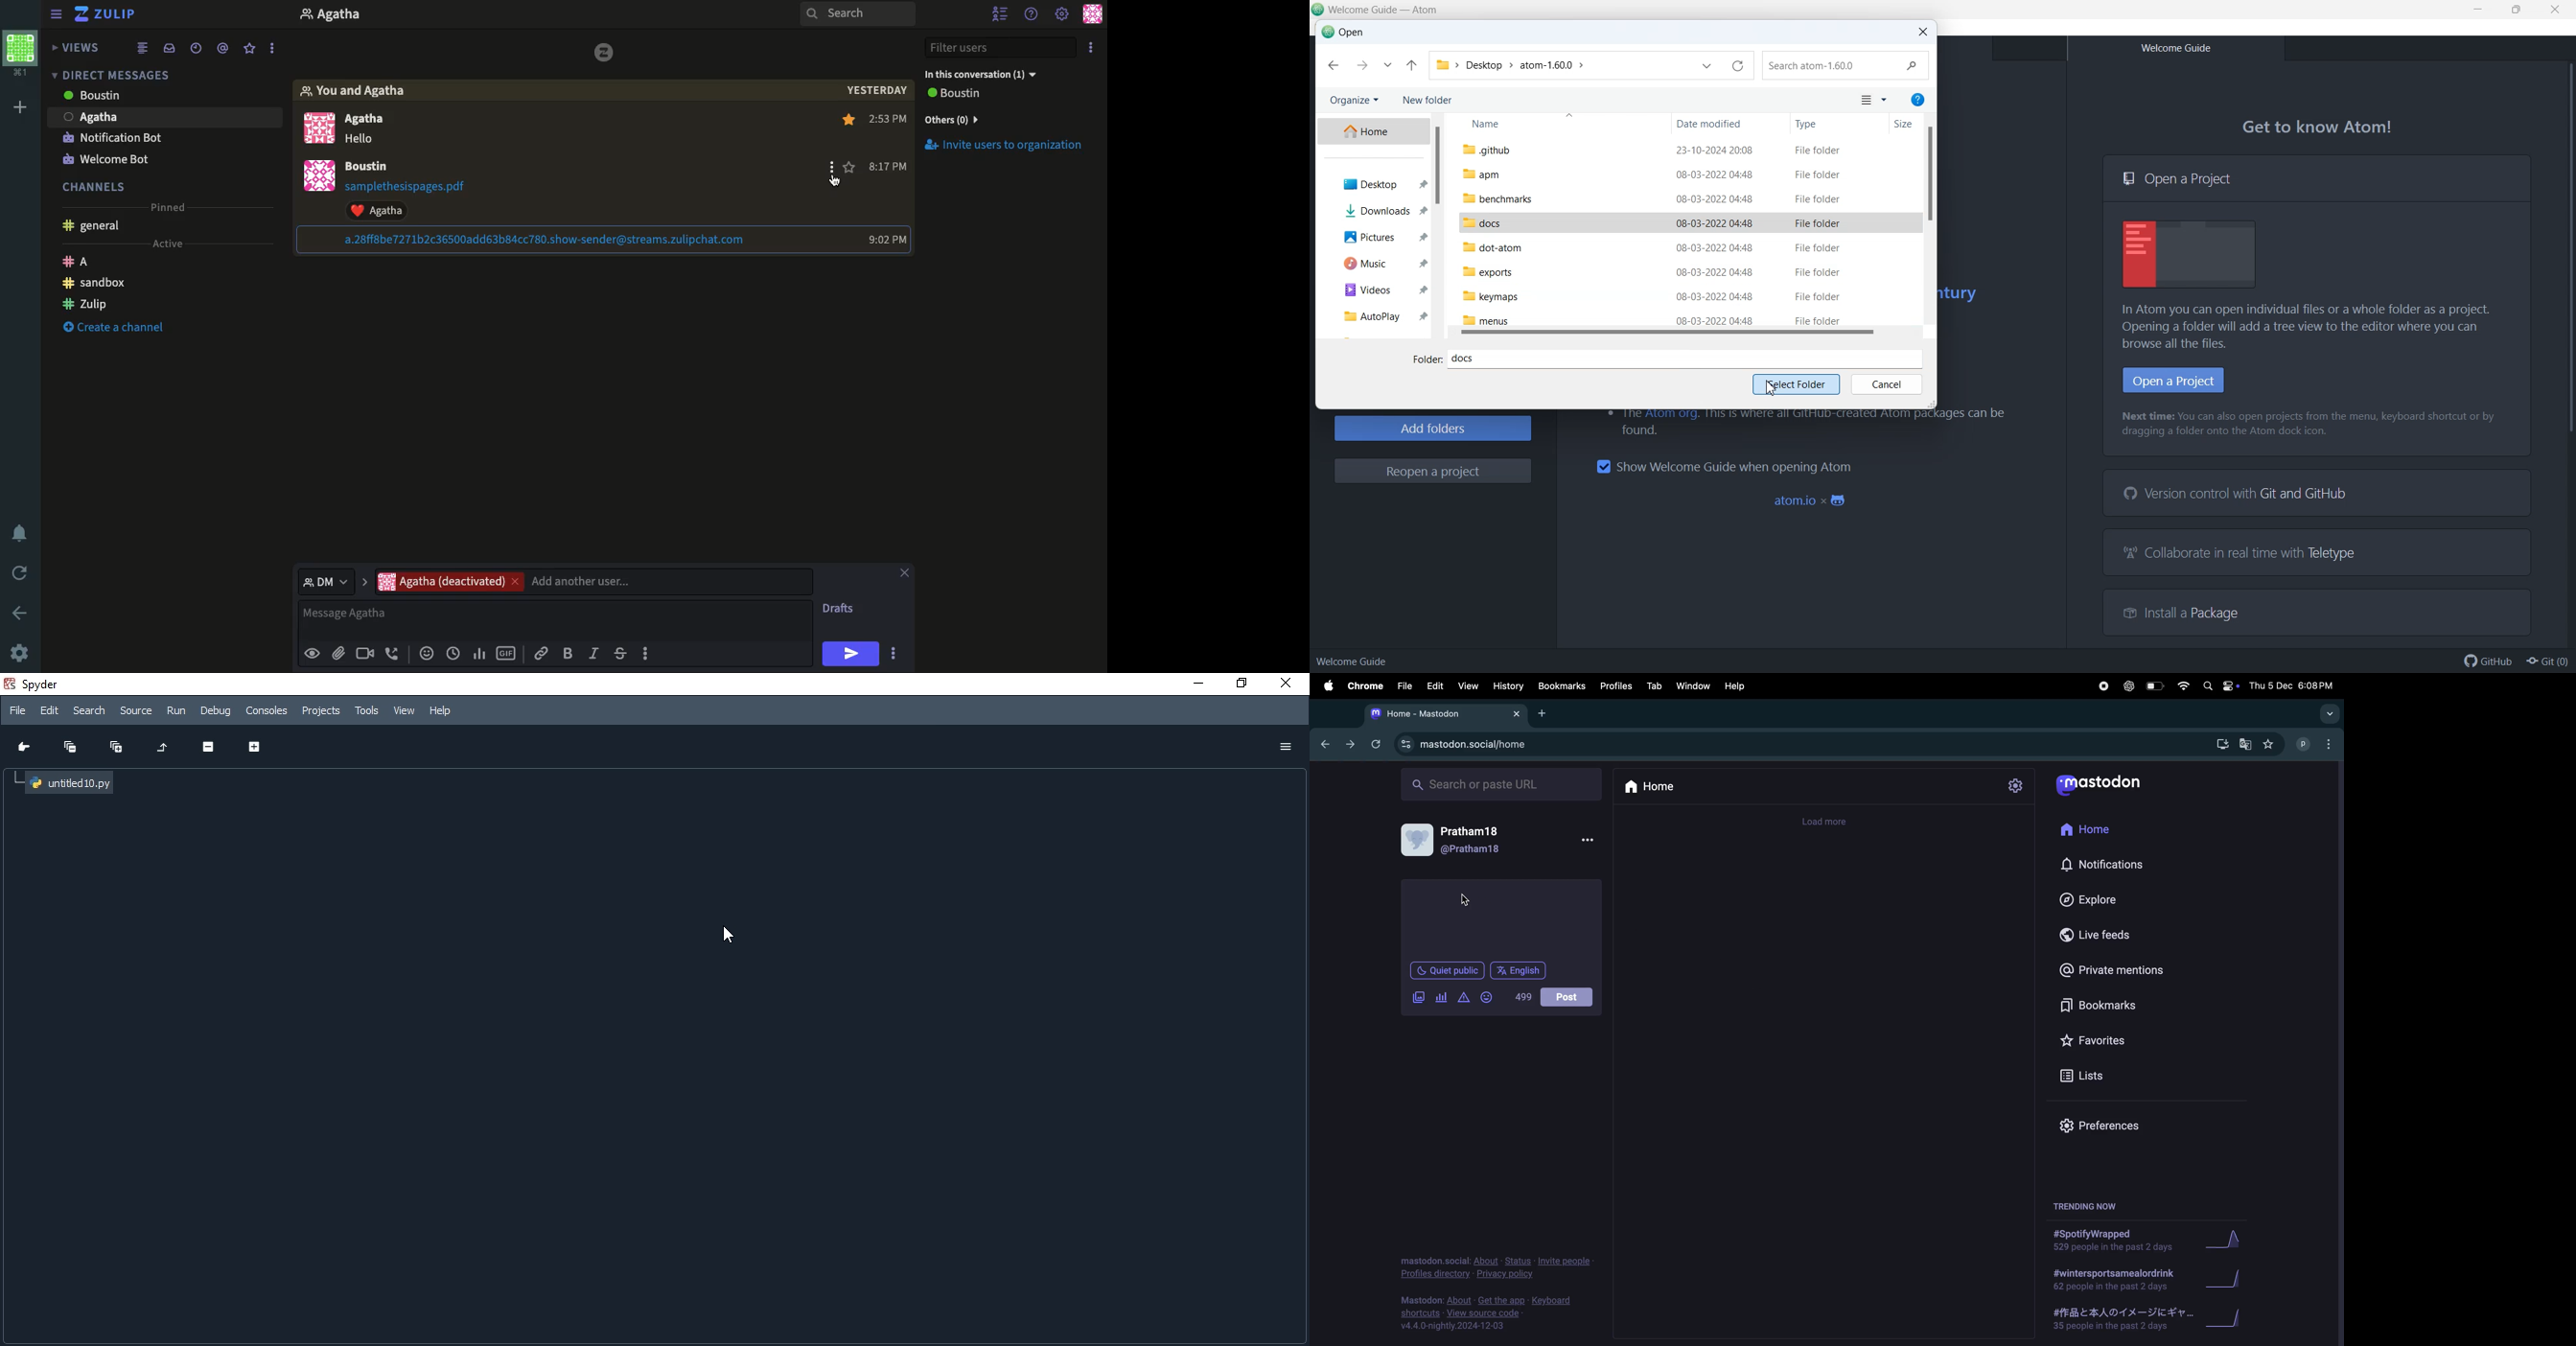 The width and height of the screenshot is (2576, 1372). I want to click on mastdon home, so click(1443, 714).